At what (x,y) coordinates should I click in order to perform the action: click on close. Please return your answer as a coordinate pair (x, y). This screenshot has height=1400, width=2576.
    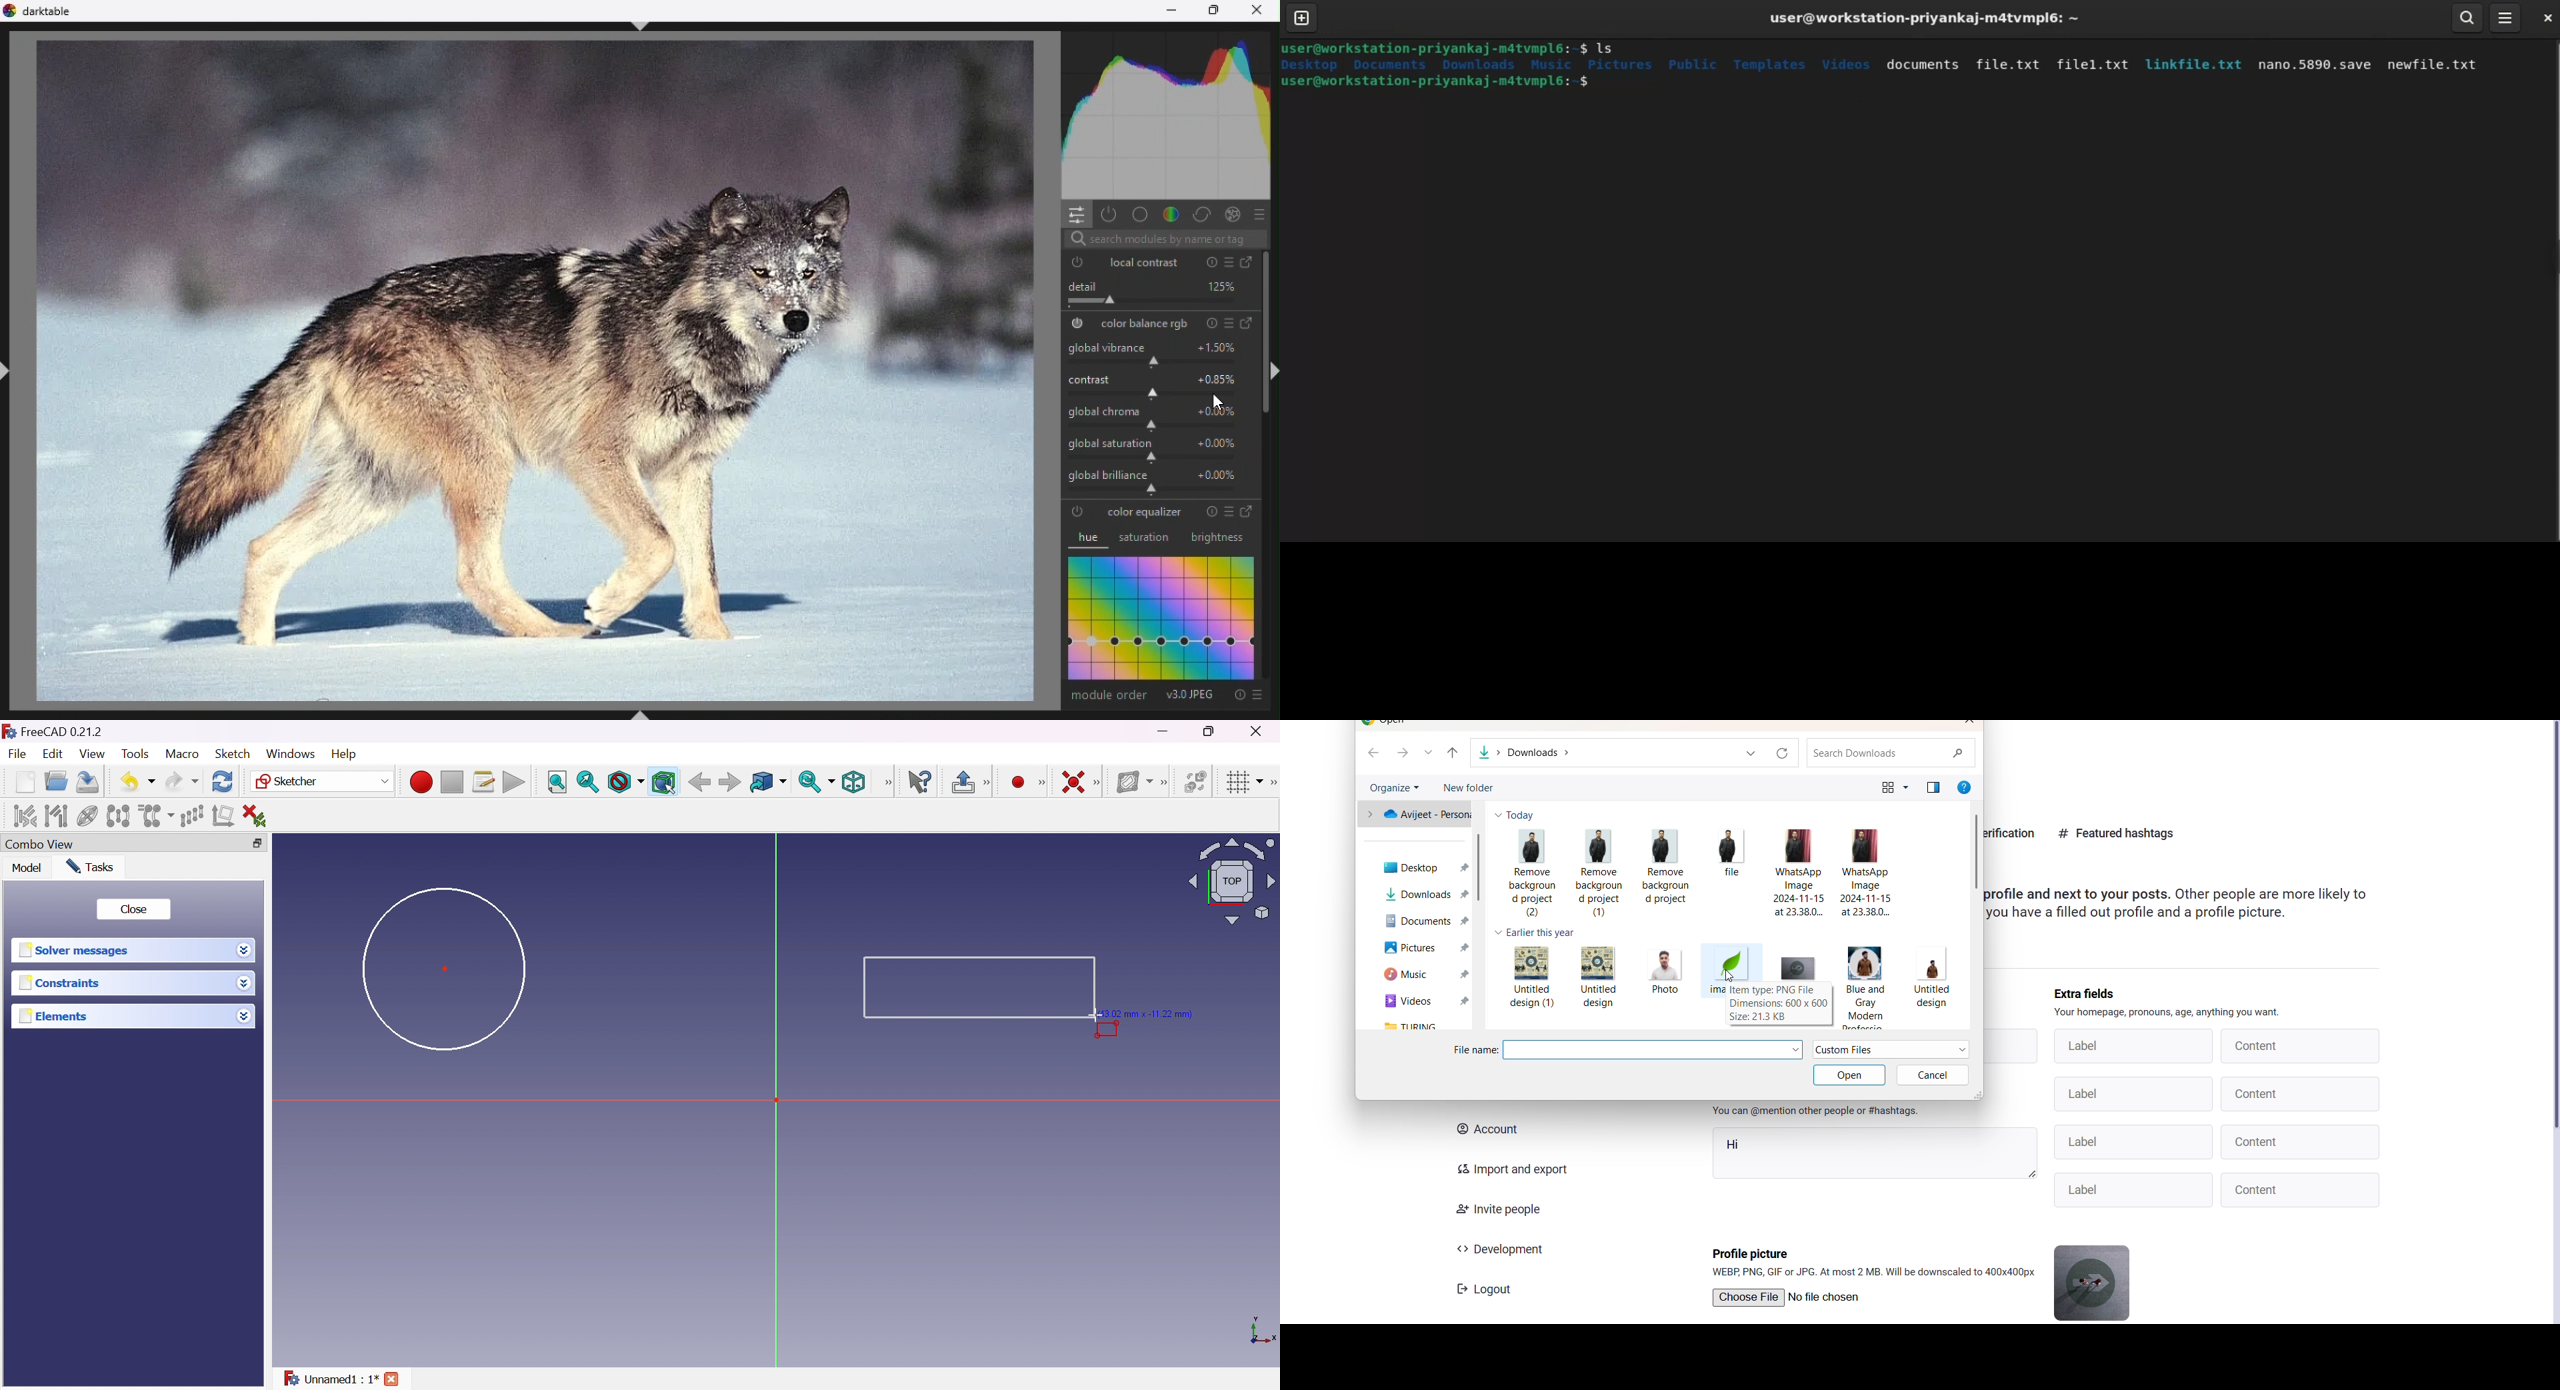
    Looking at the image, I should click on (2543, 17).